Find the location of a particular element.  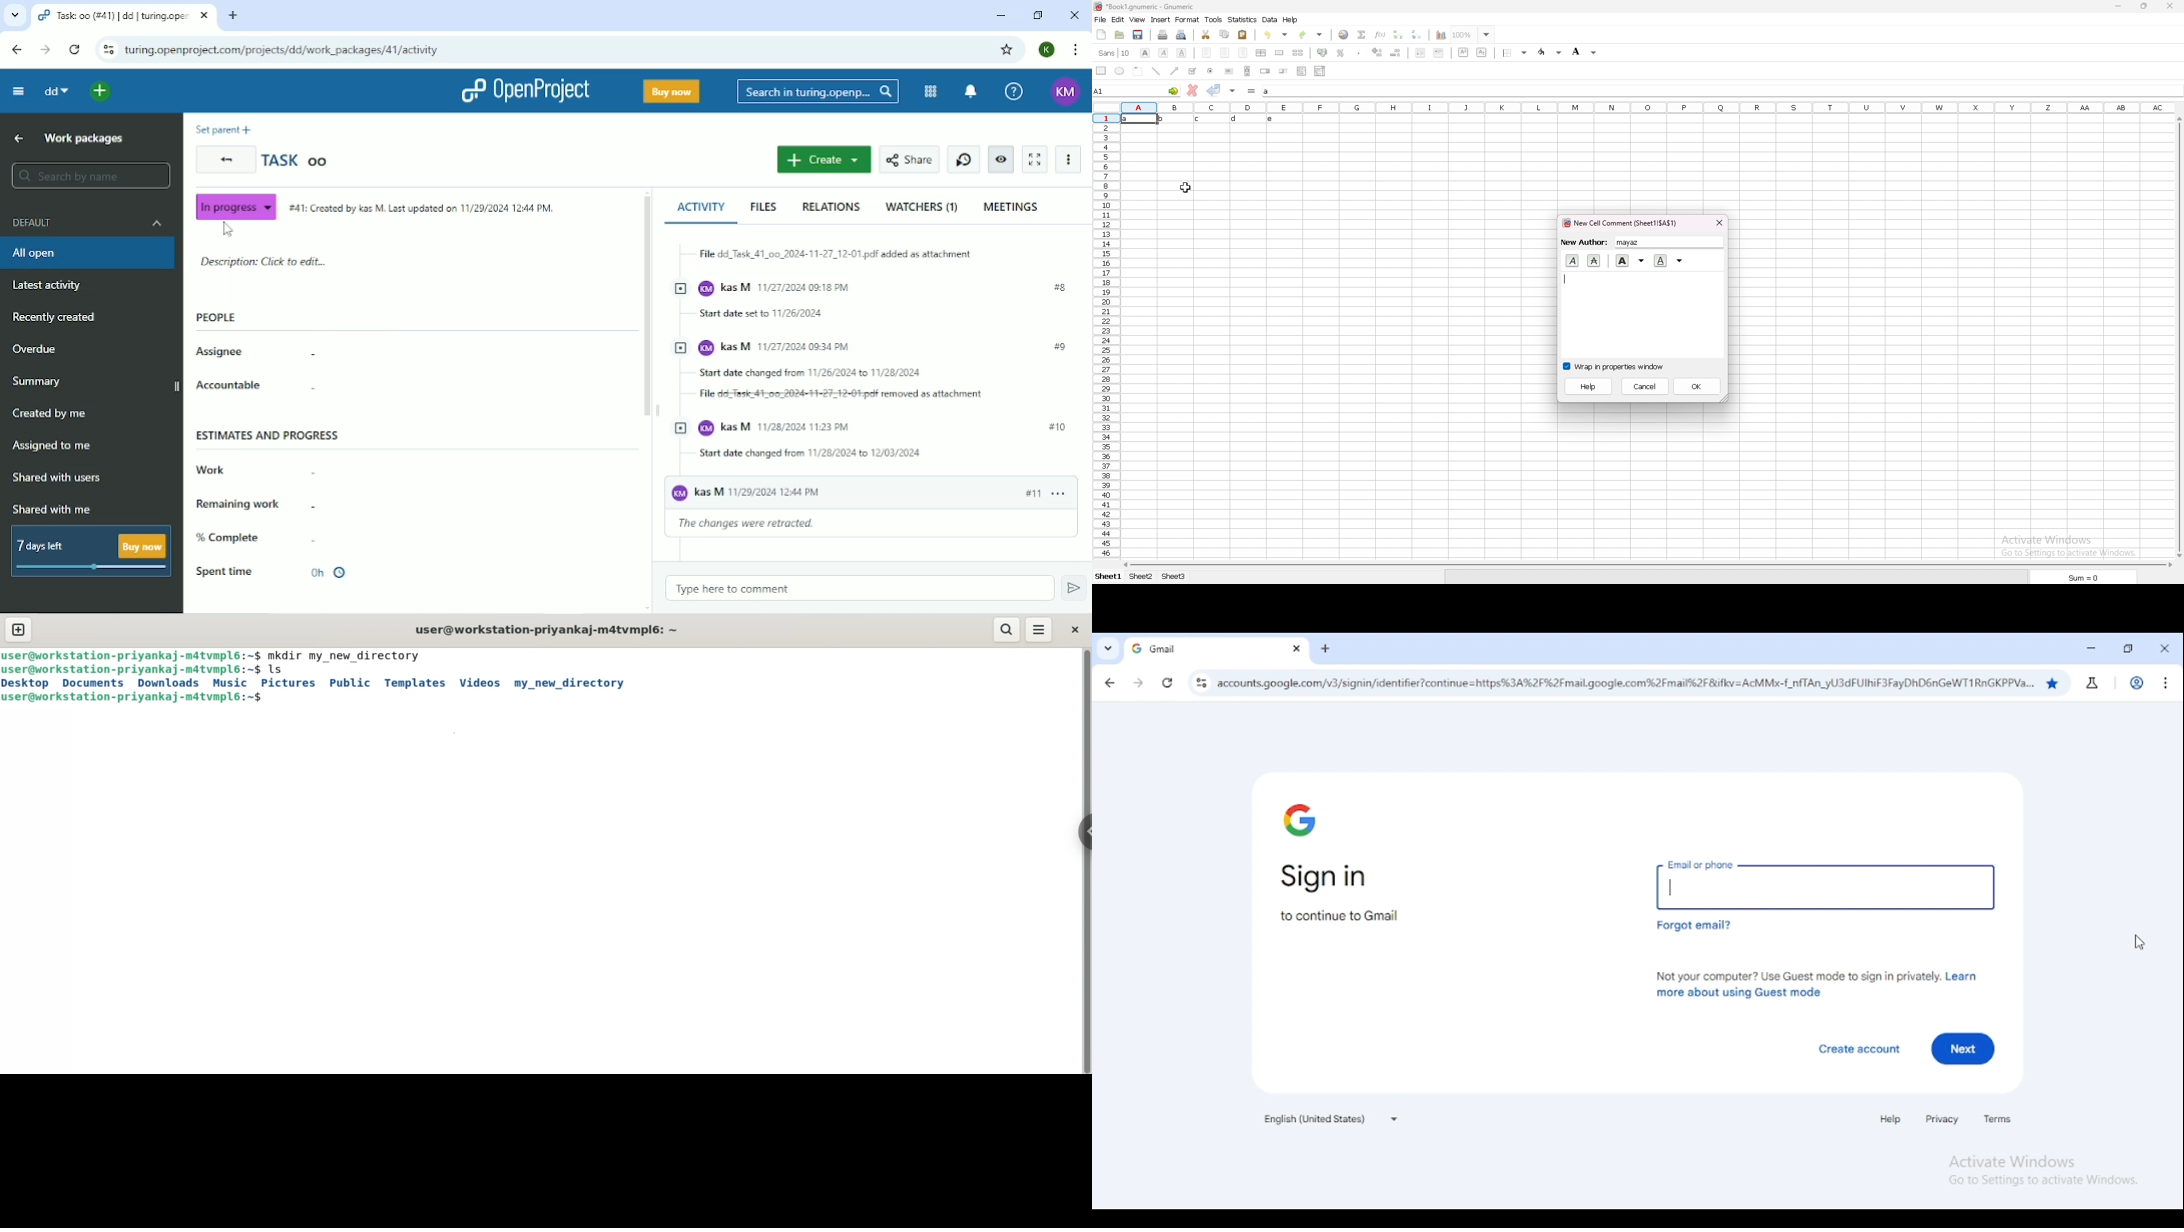

combo box is located at coordinates (1320, 71).